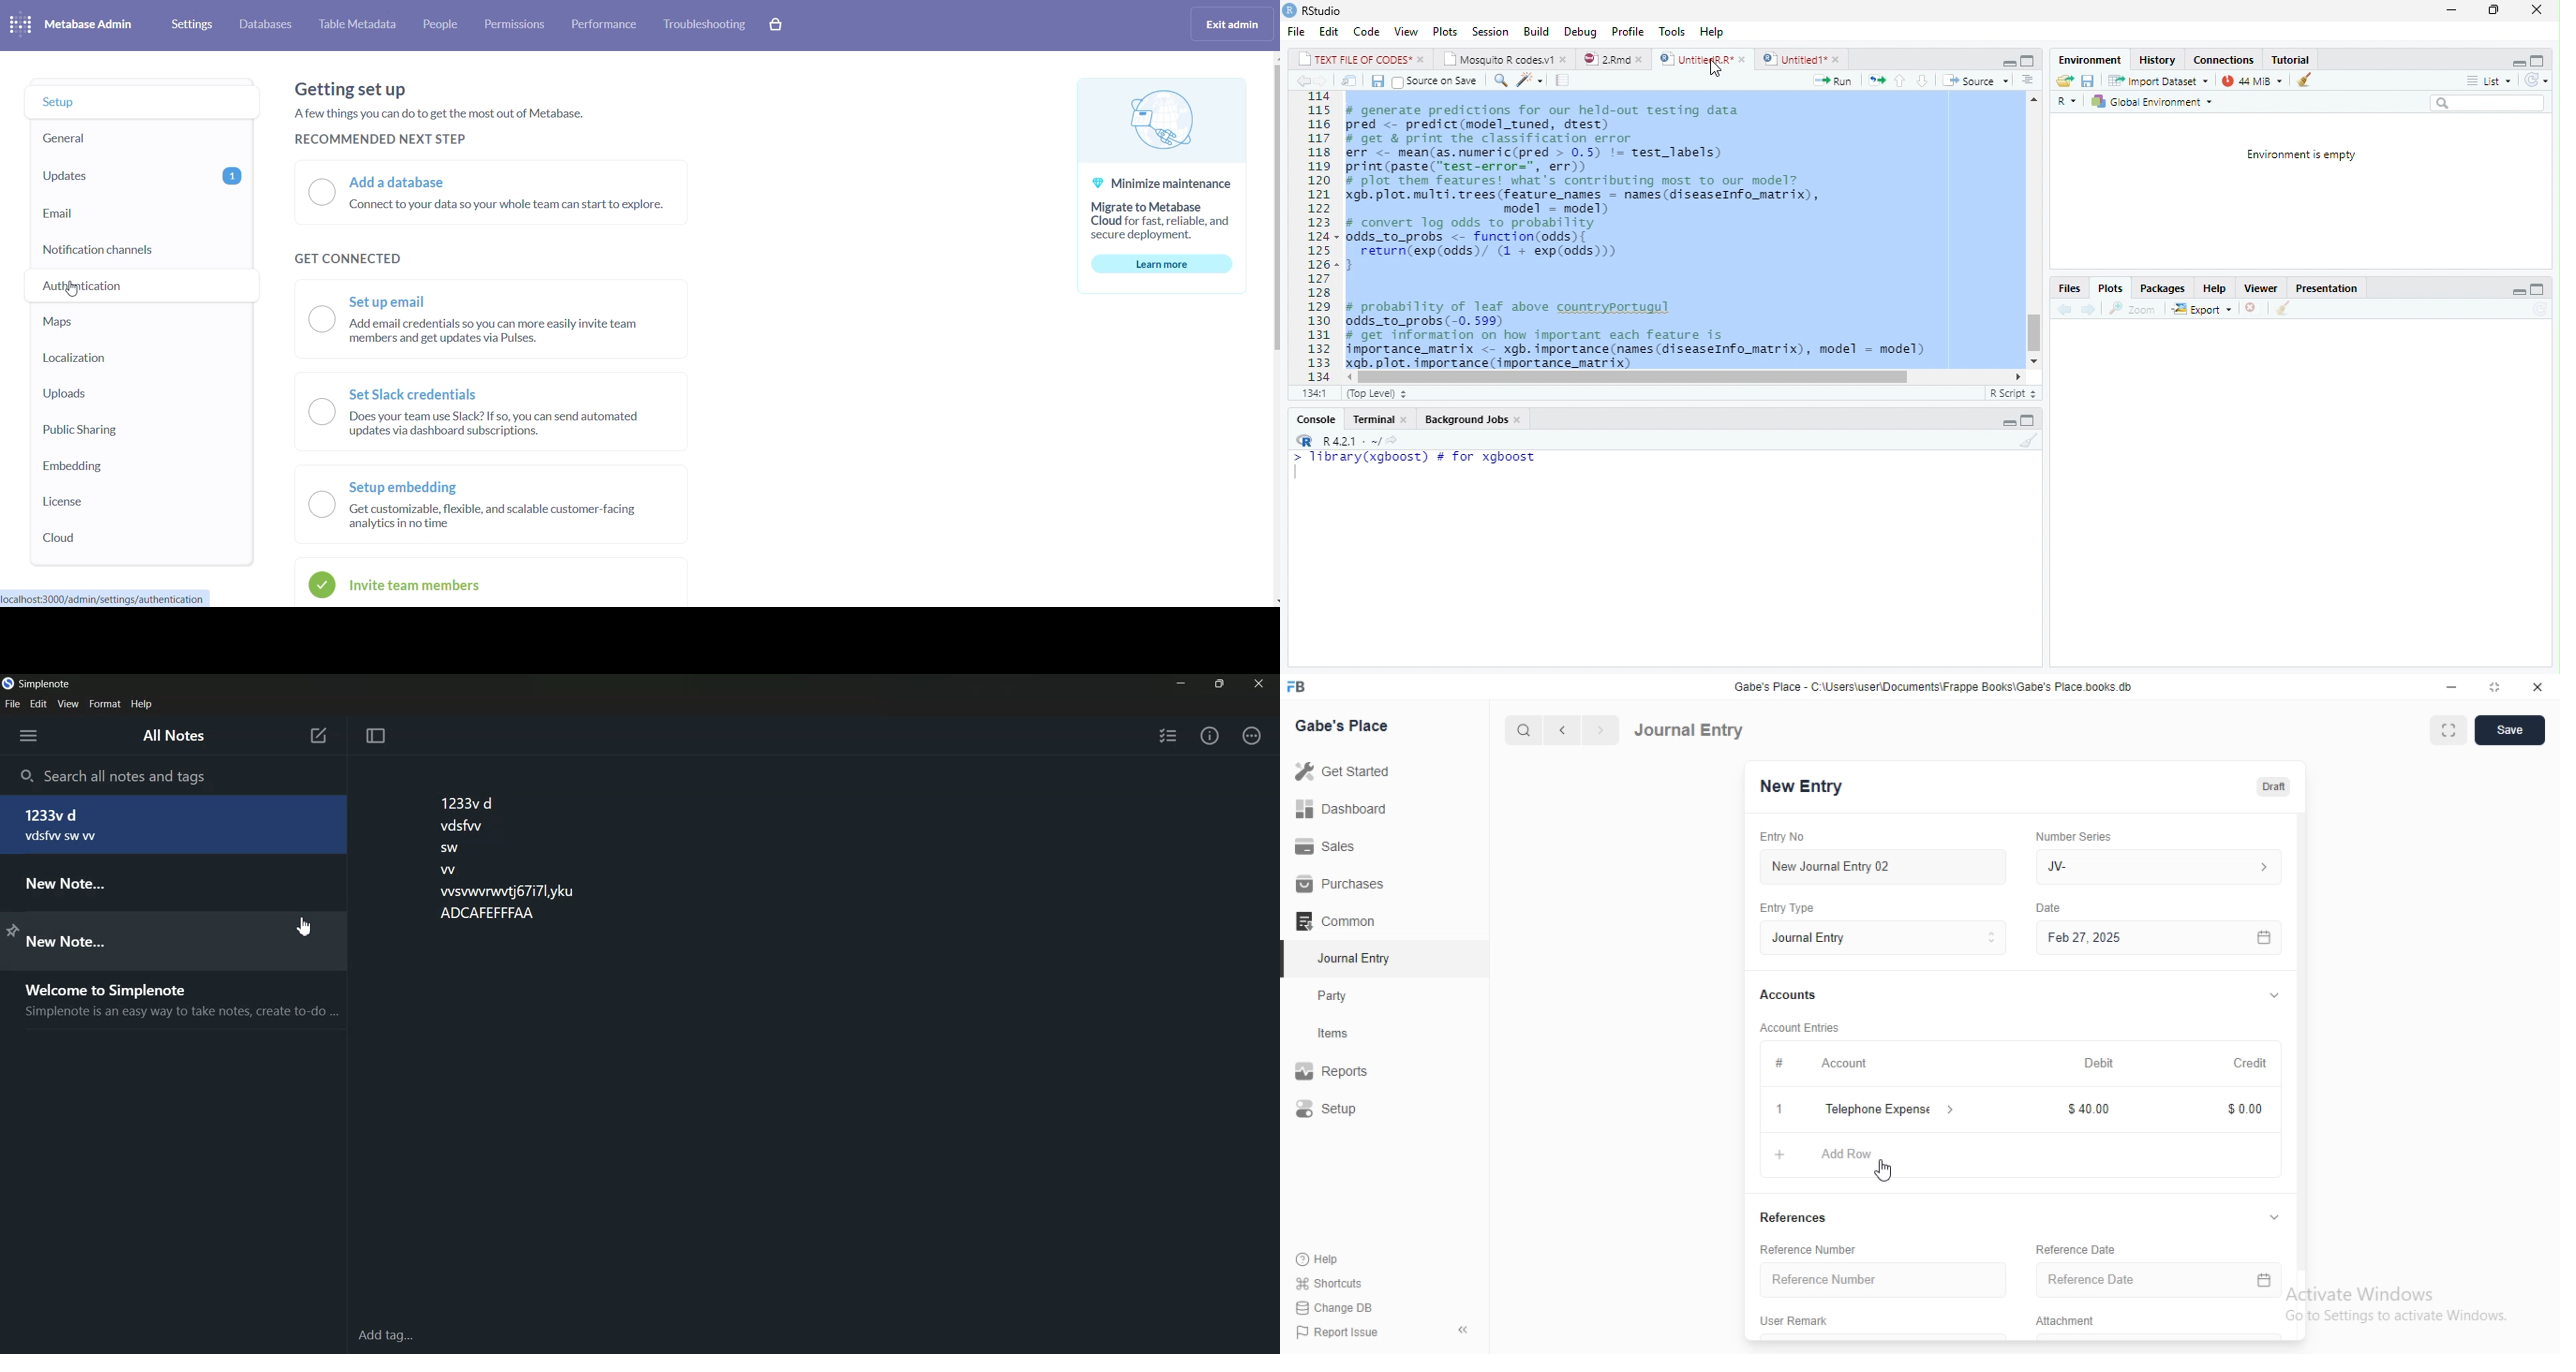 This screenshot has width=2576, height=1372. Describe the element at coordinates (1891, 1107) in the screenshot. I see `Telephone Expense` at that location.